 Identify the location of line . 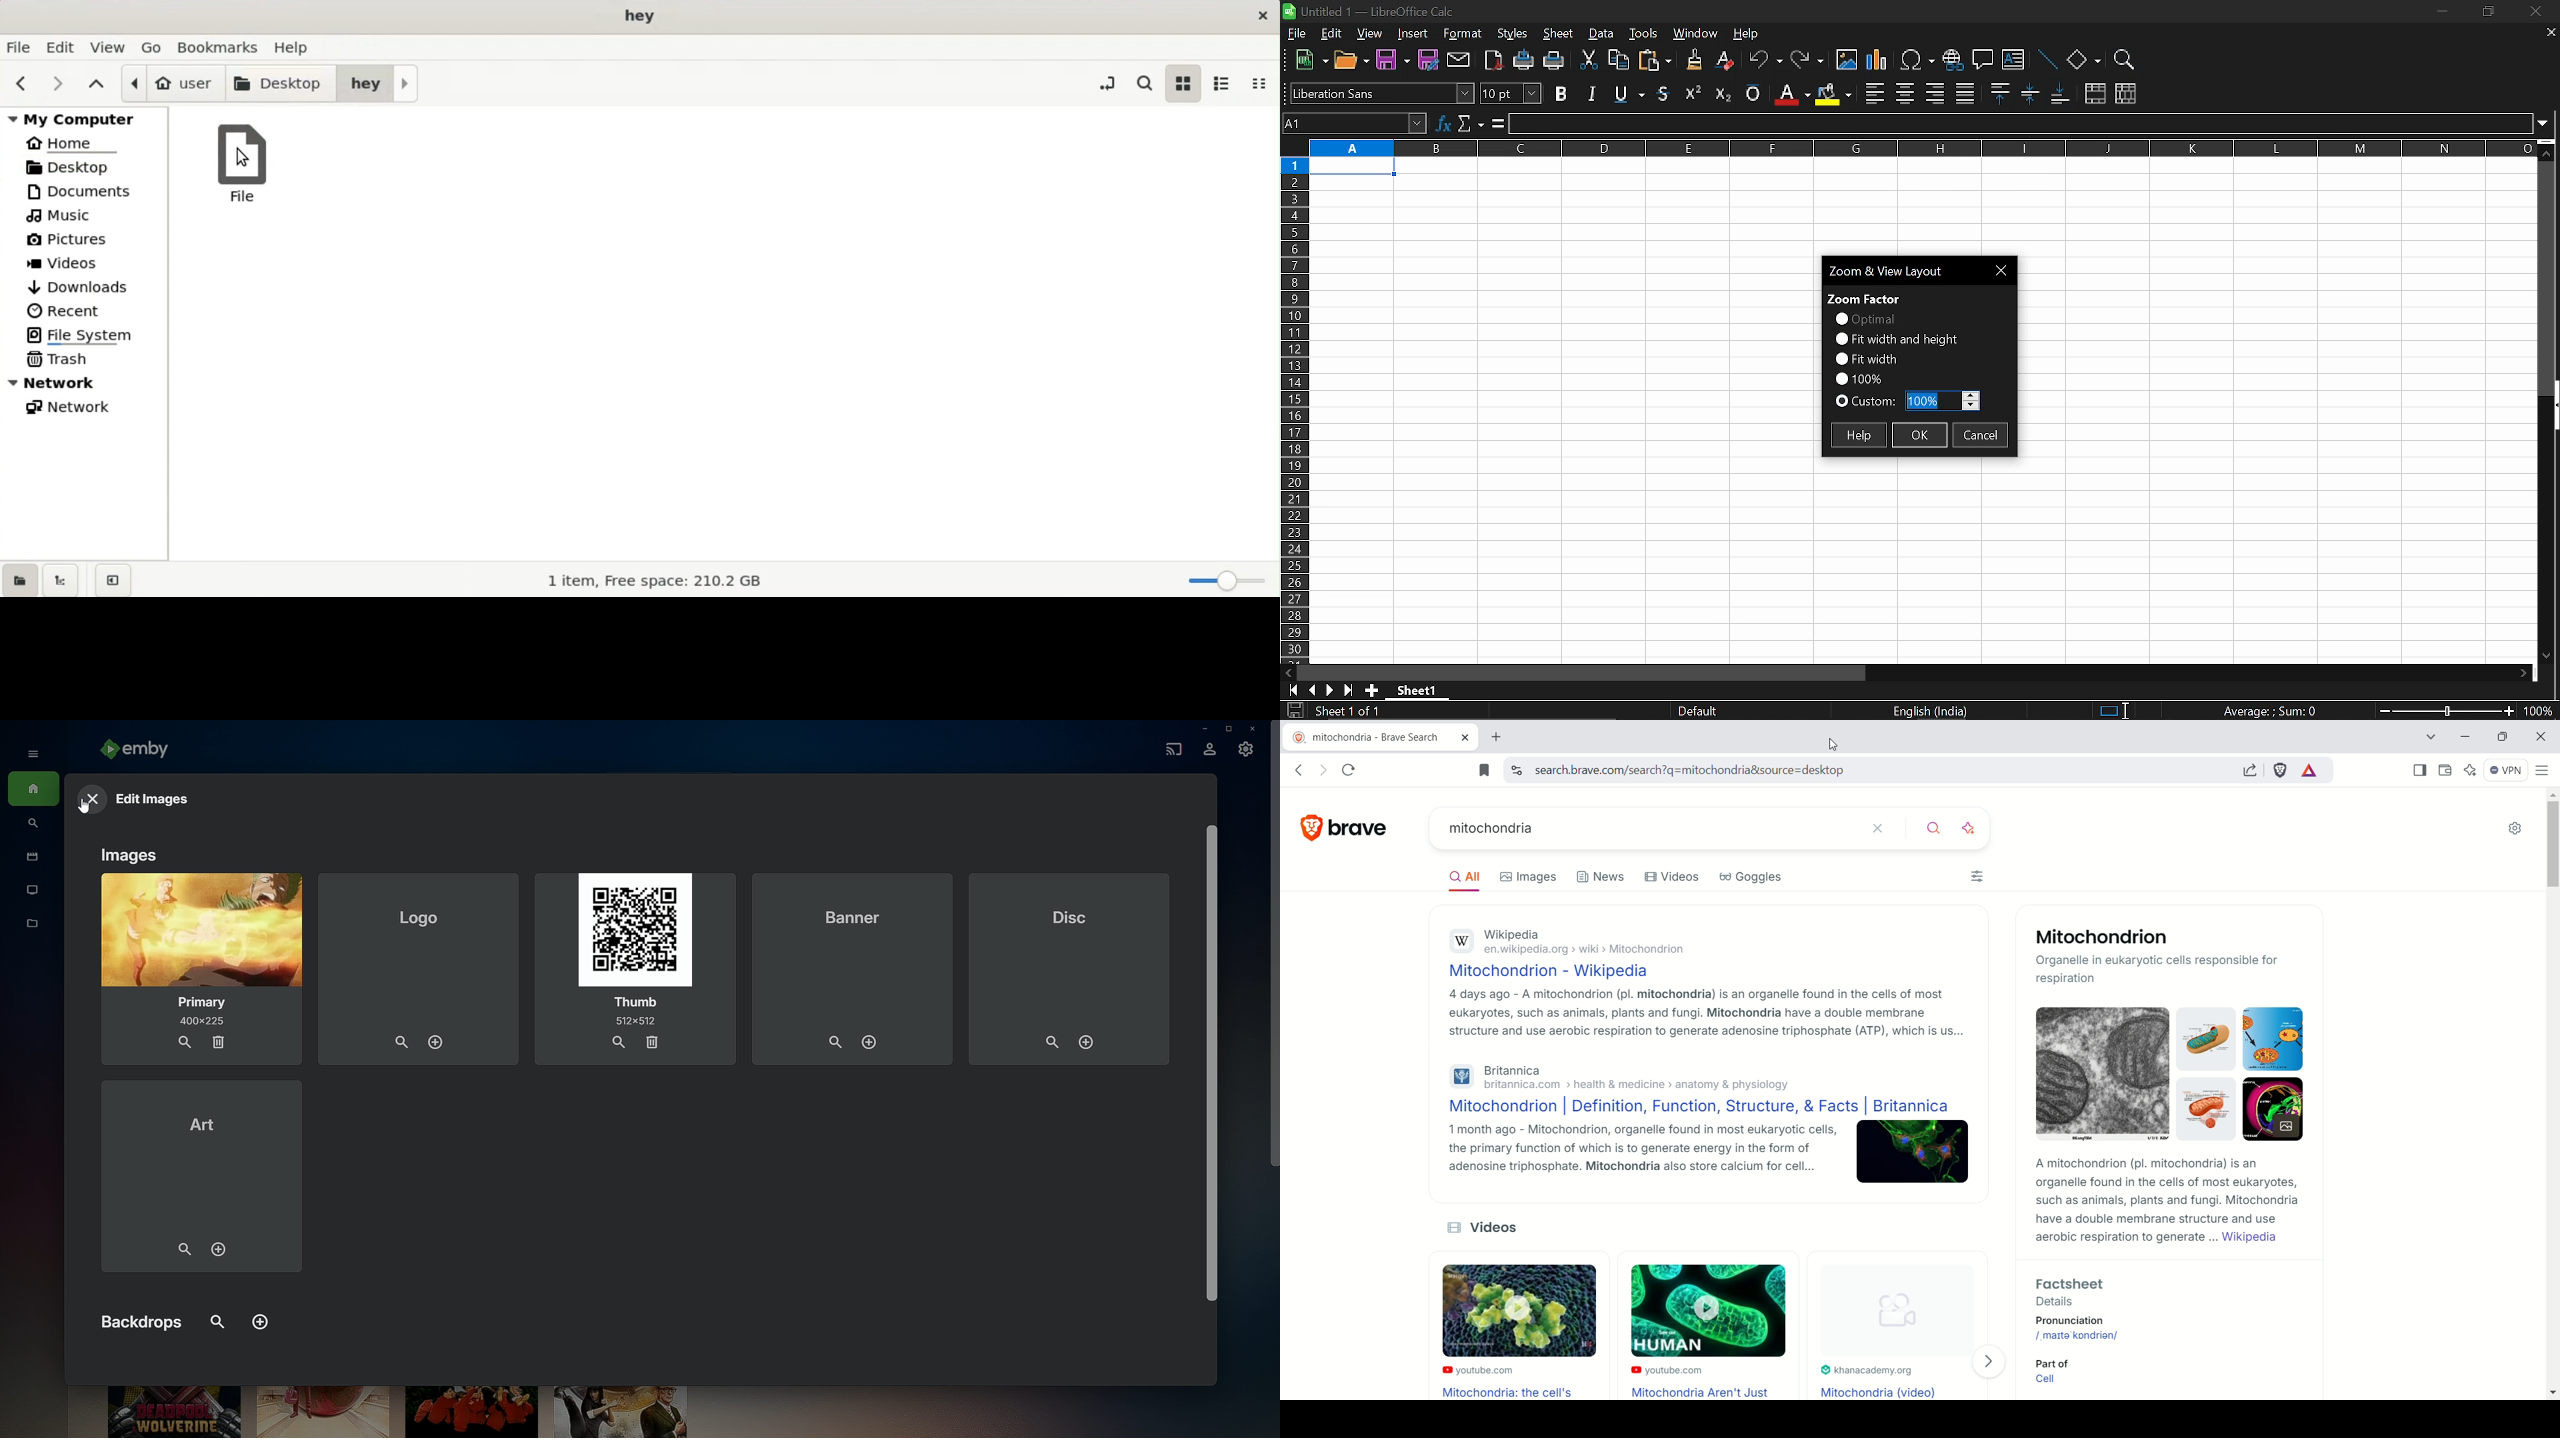
(2046, 61).